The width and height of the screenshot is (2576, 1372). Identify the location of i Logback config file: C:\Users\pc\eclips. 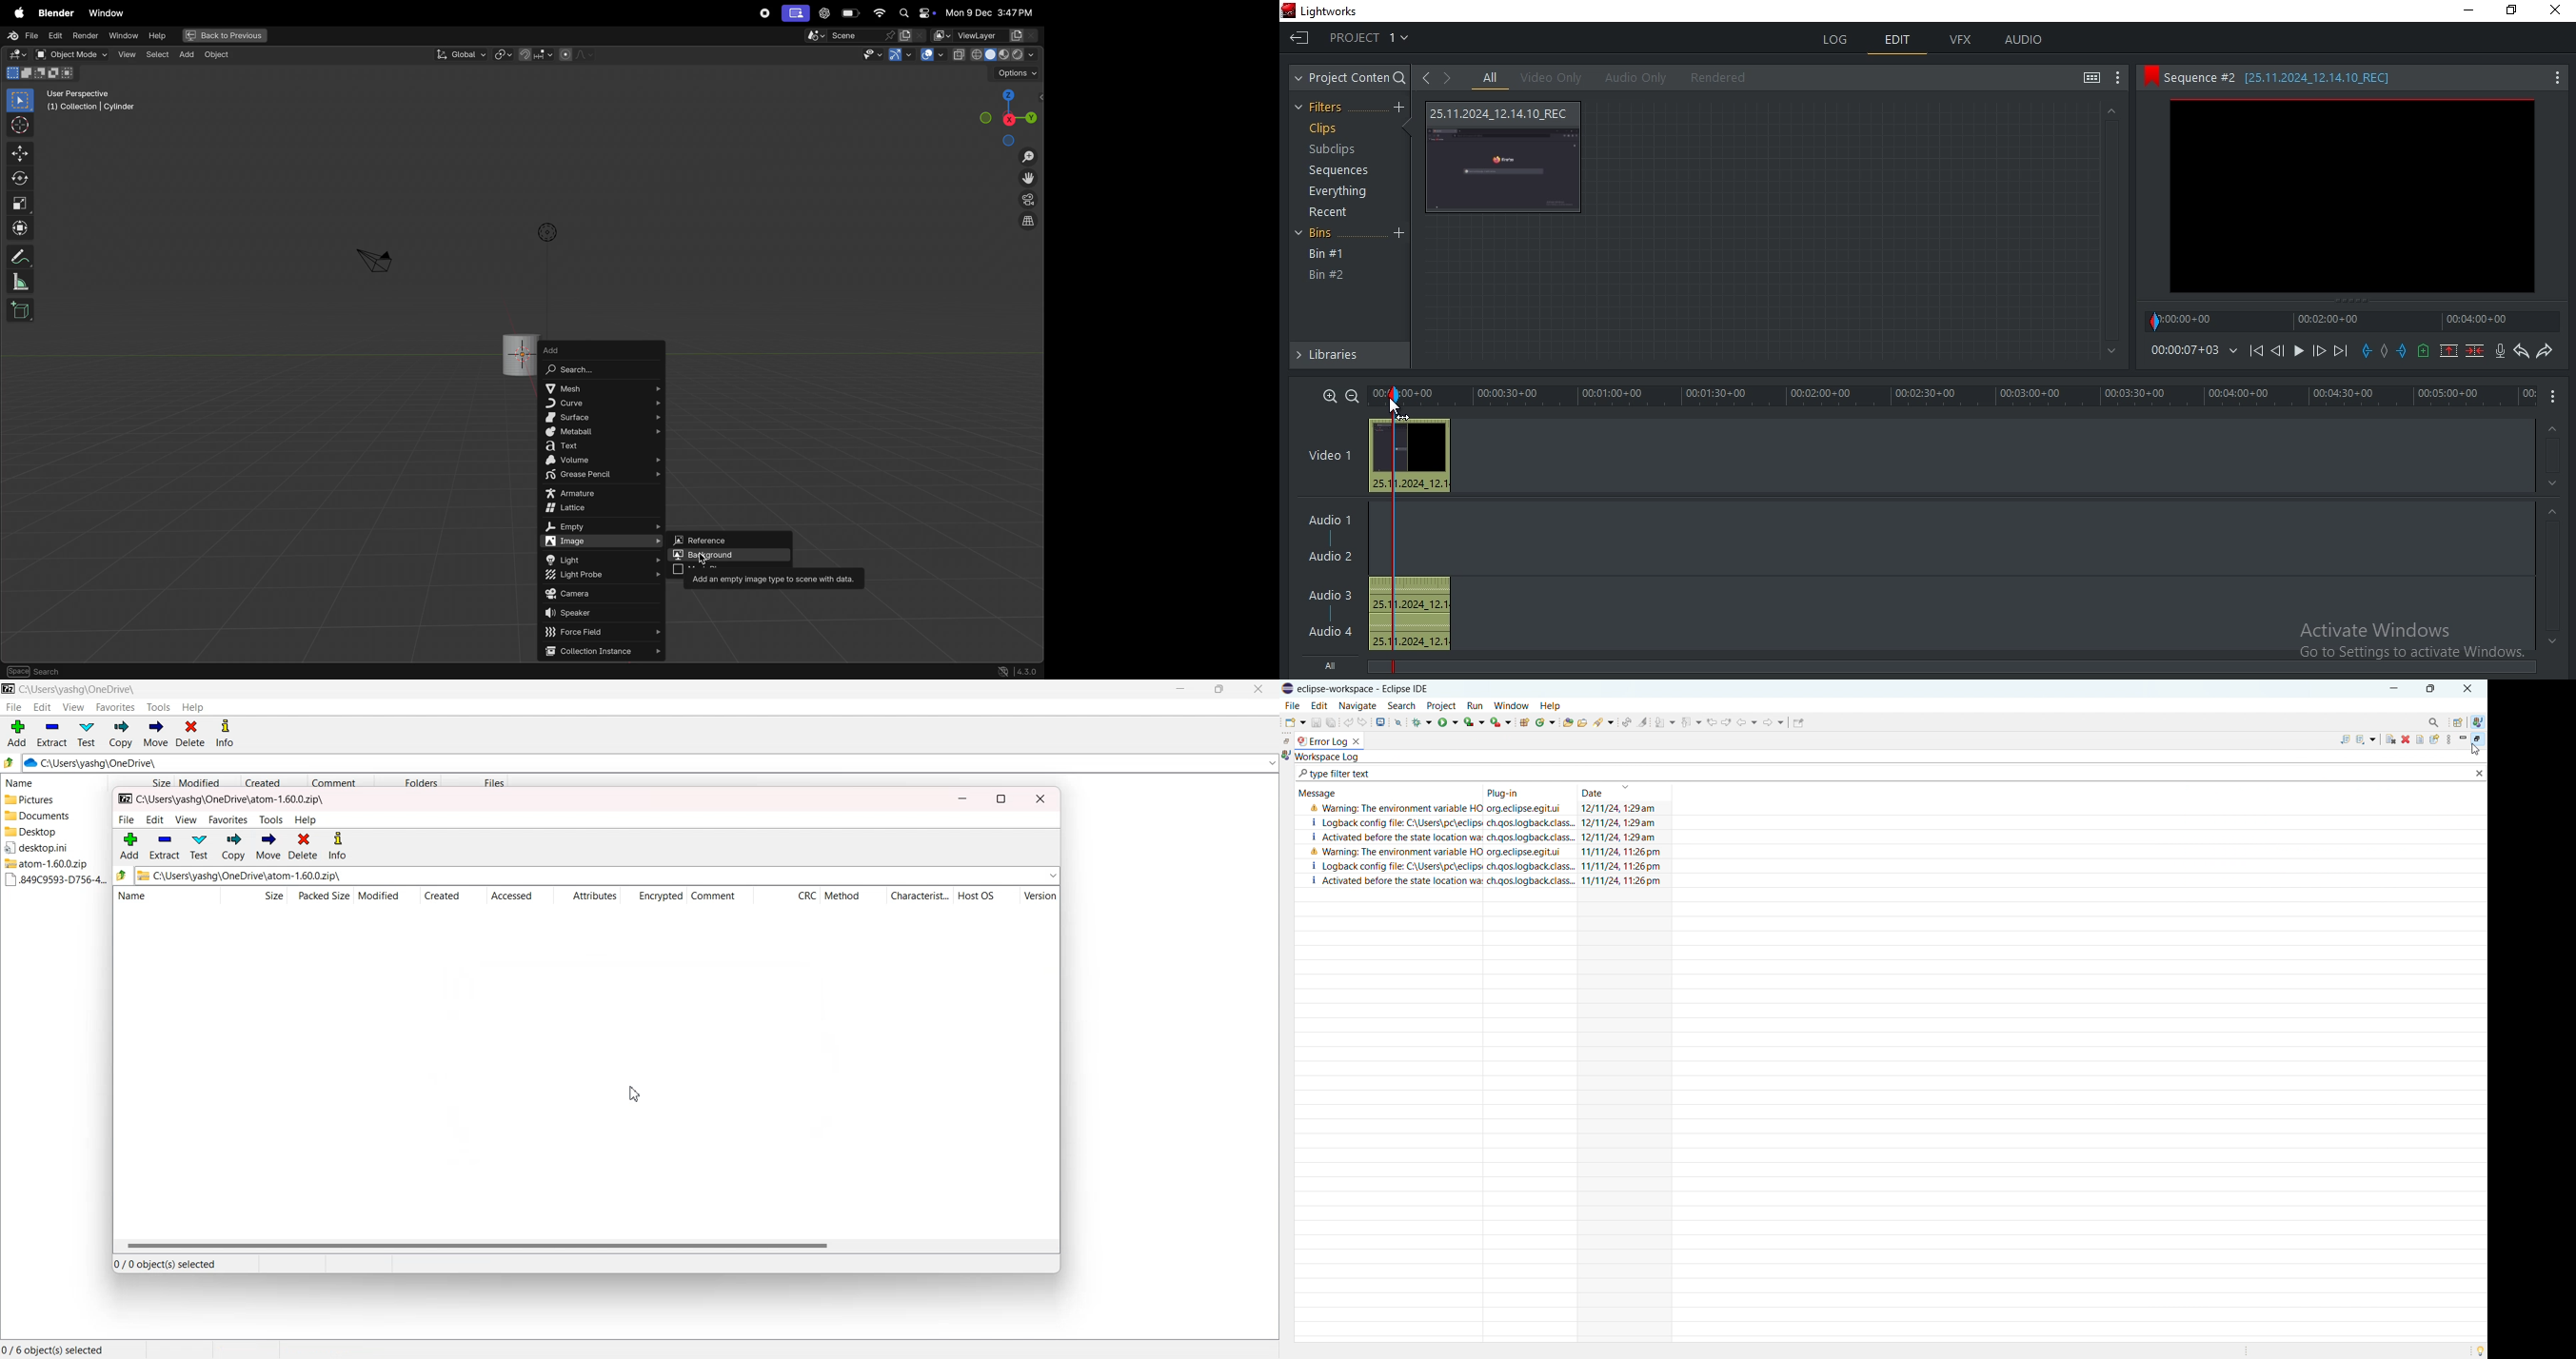
(1394, 866).